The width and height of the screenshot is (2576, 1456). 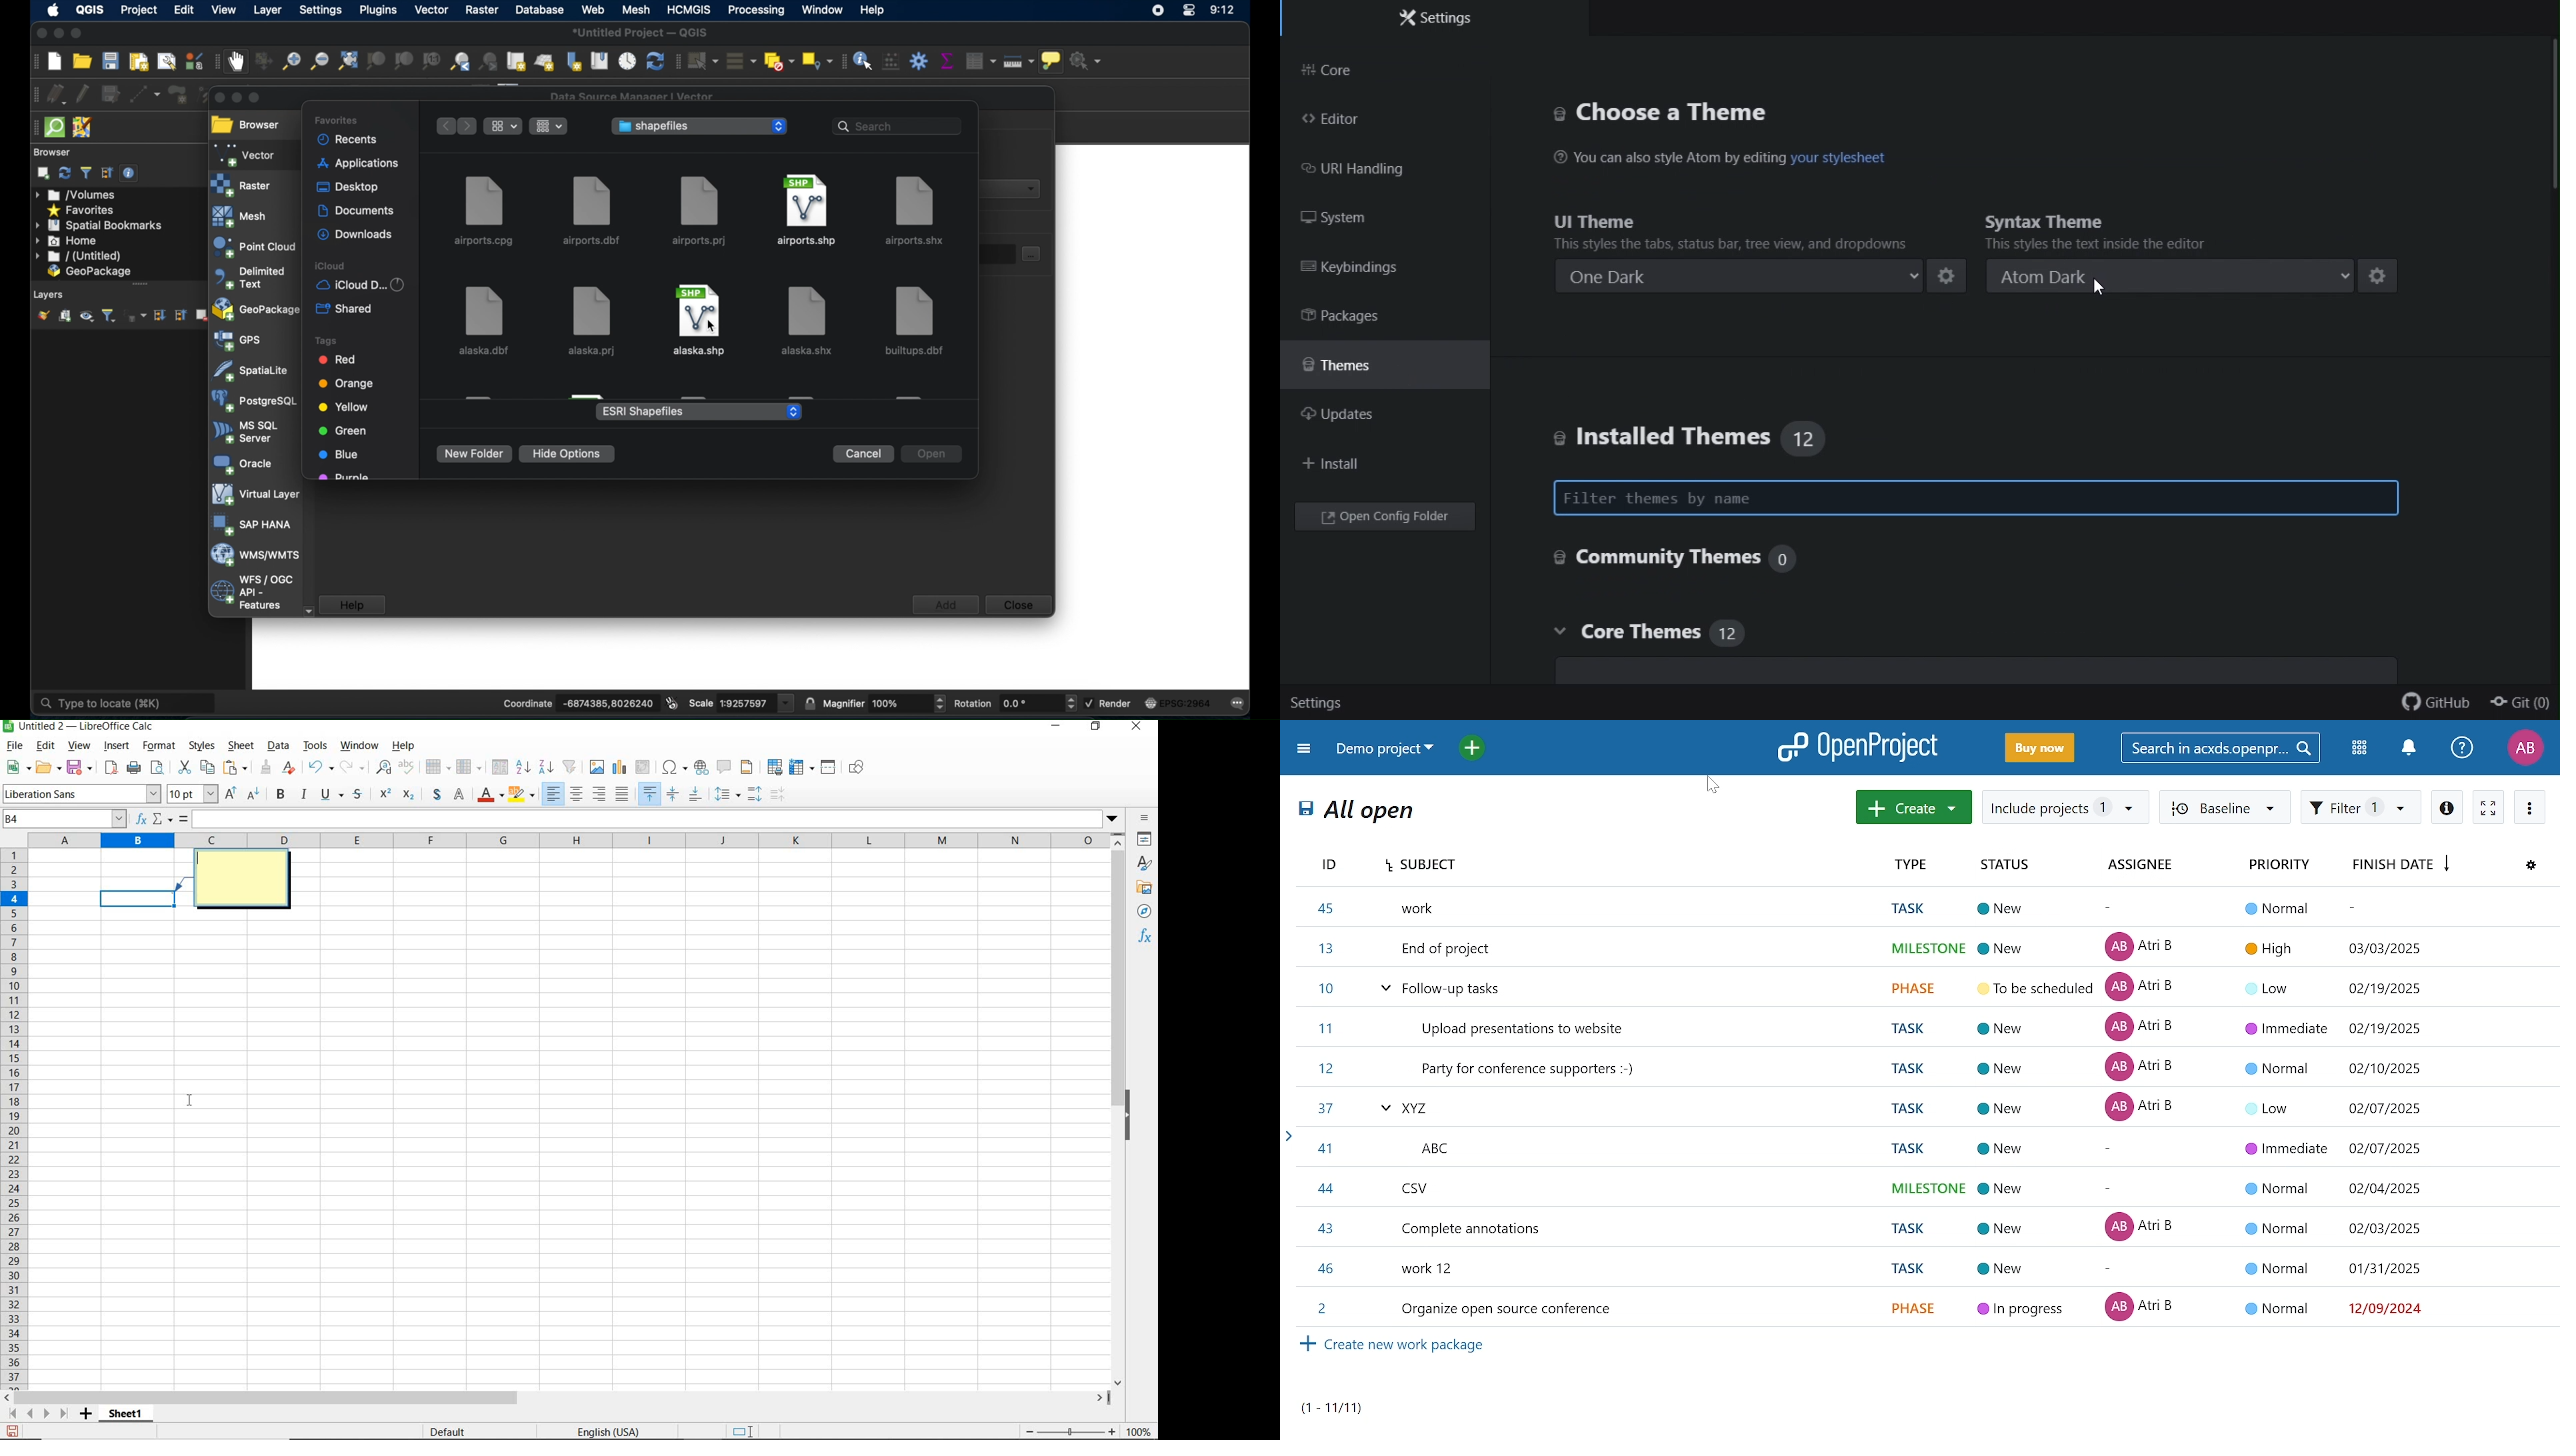 What do you see at coordinates (1057, 727) in the screenshot?
I see `minimize` at bounding box center [1057, 727].